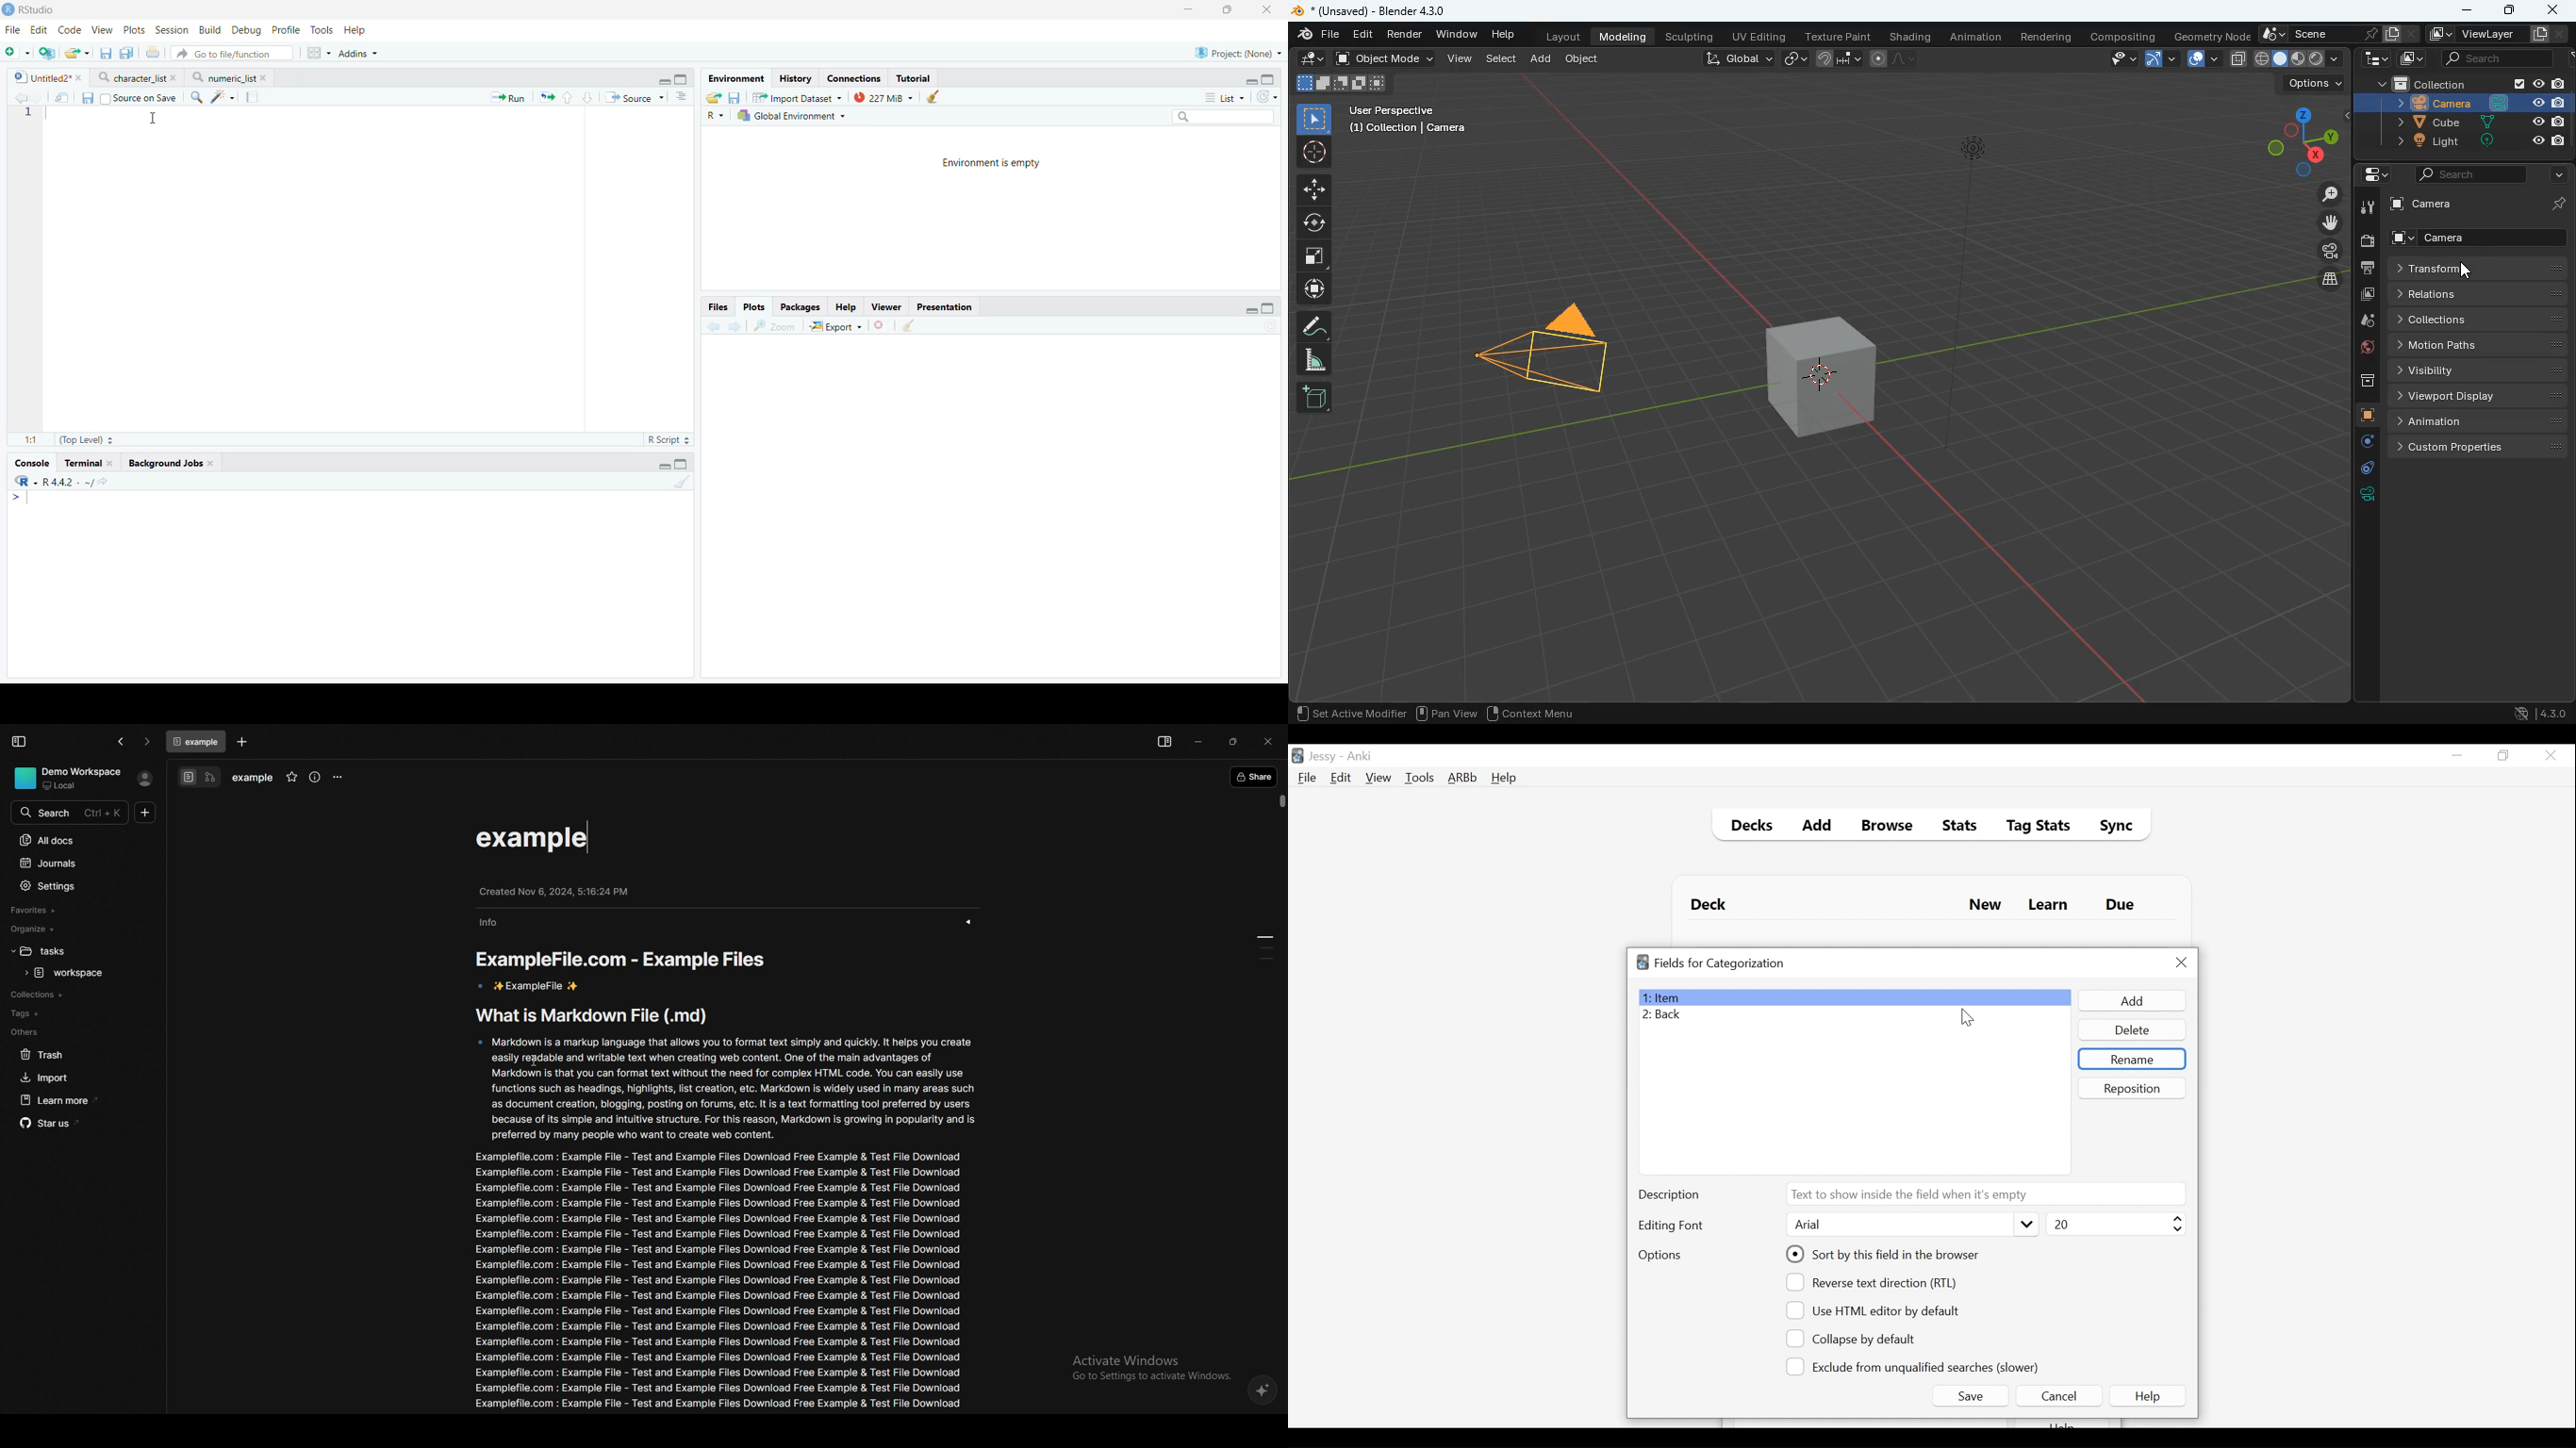  Describe the element at coordinates (683, 78) in the screenshot. I see `Full Height` at that location.